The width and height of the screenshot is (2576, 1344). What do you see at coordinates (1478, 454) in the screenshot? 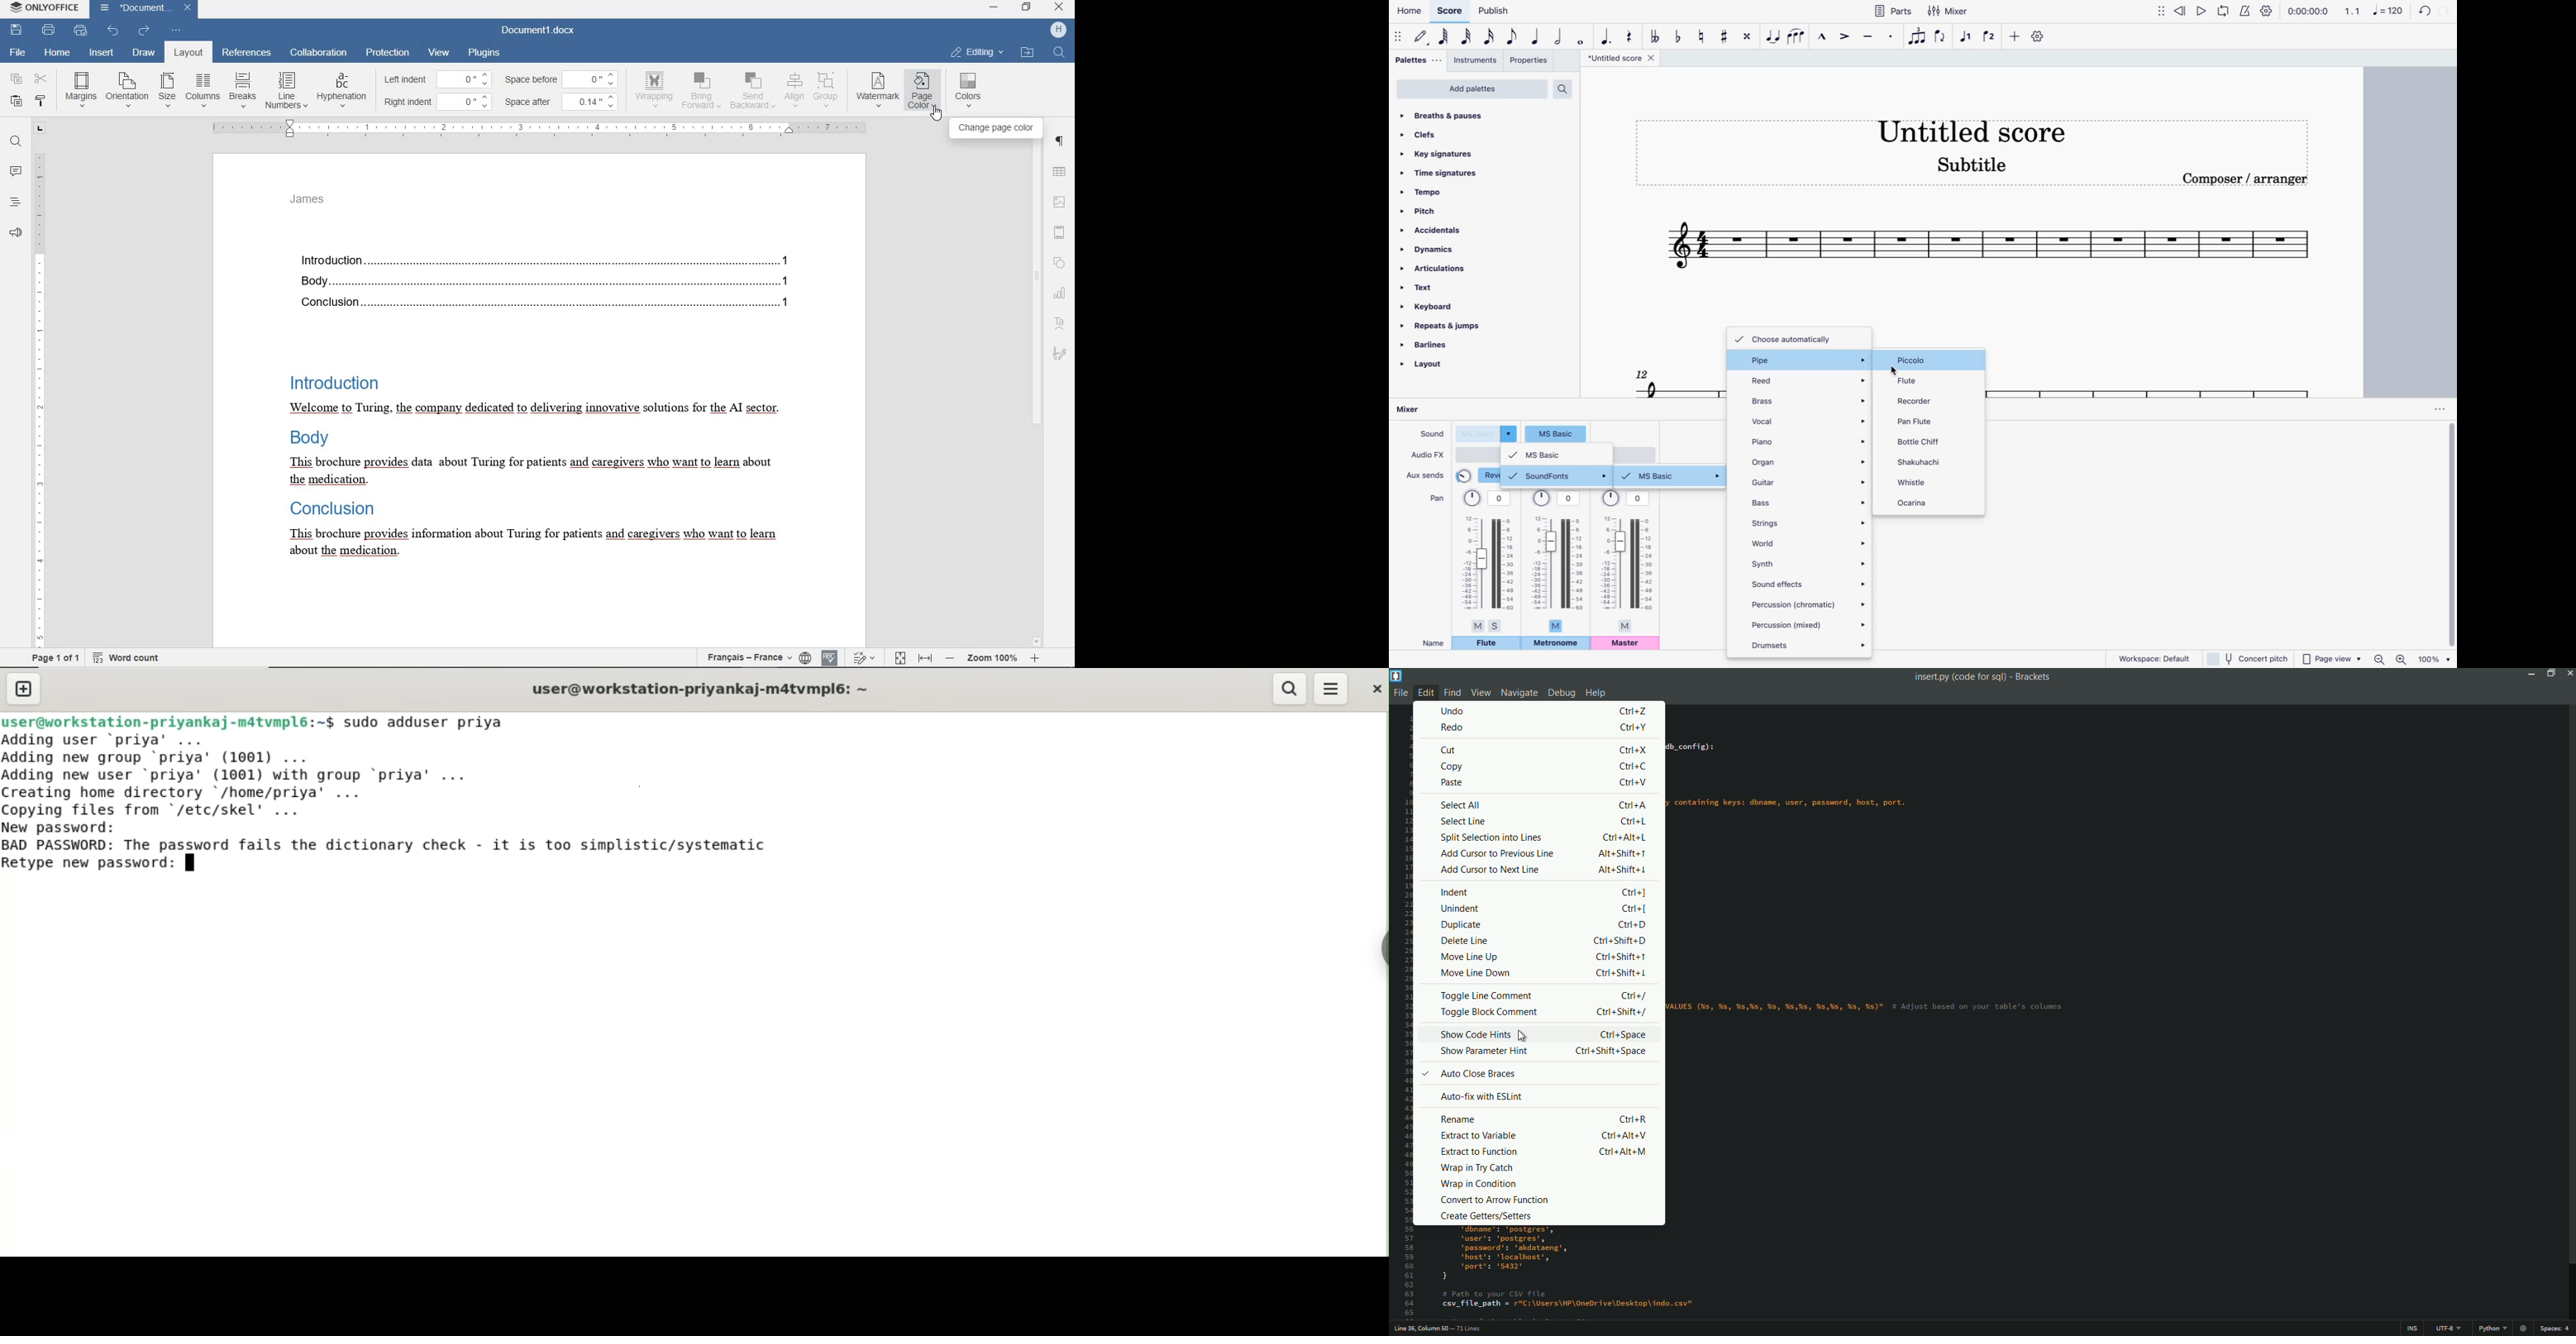
I see `audio type` at bounding box center [1478, 454].